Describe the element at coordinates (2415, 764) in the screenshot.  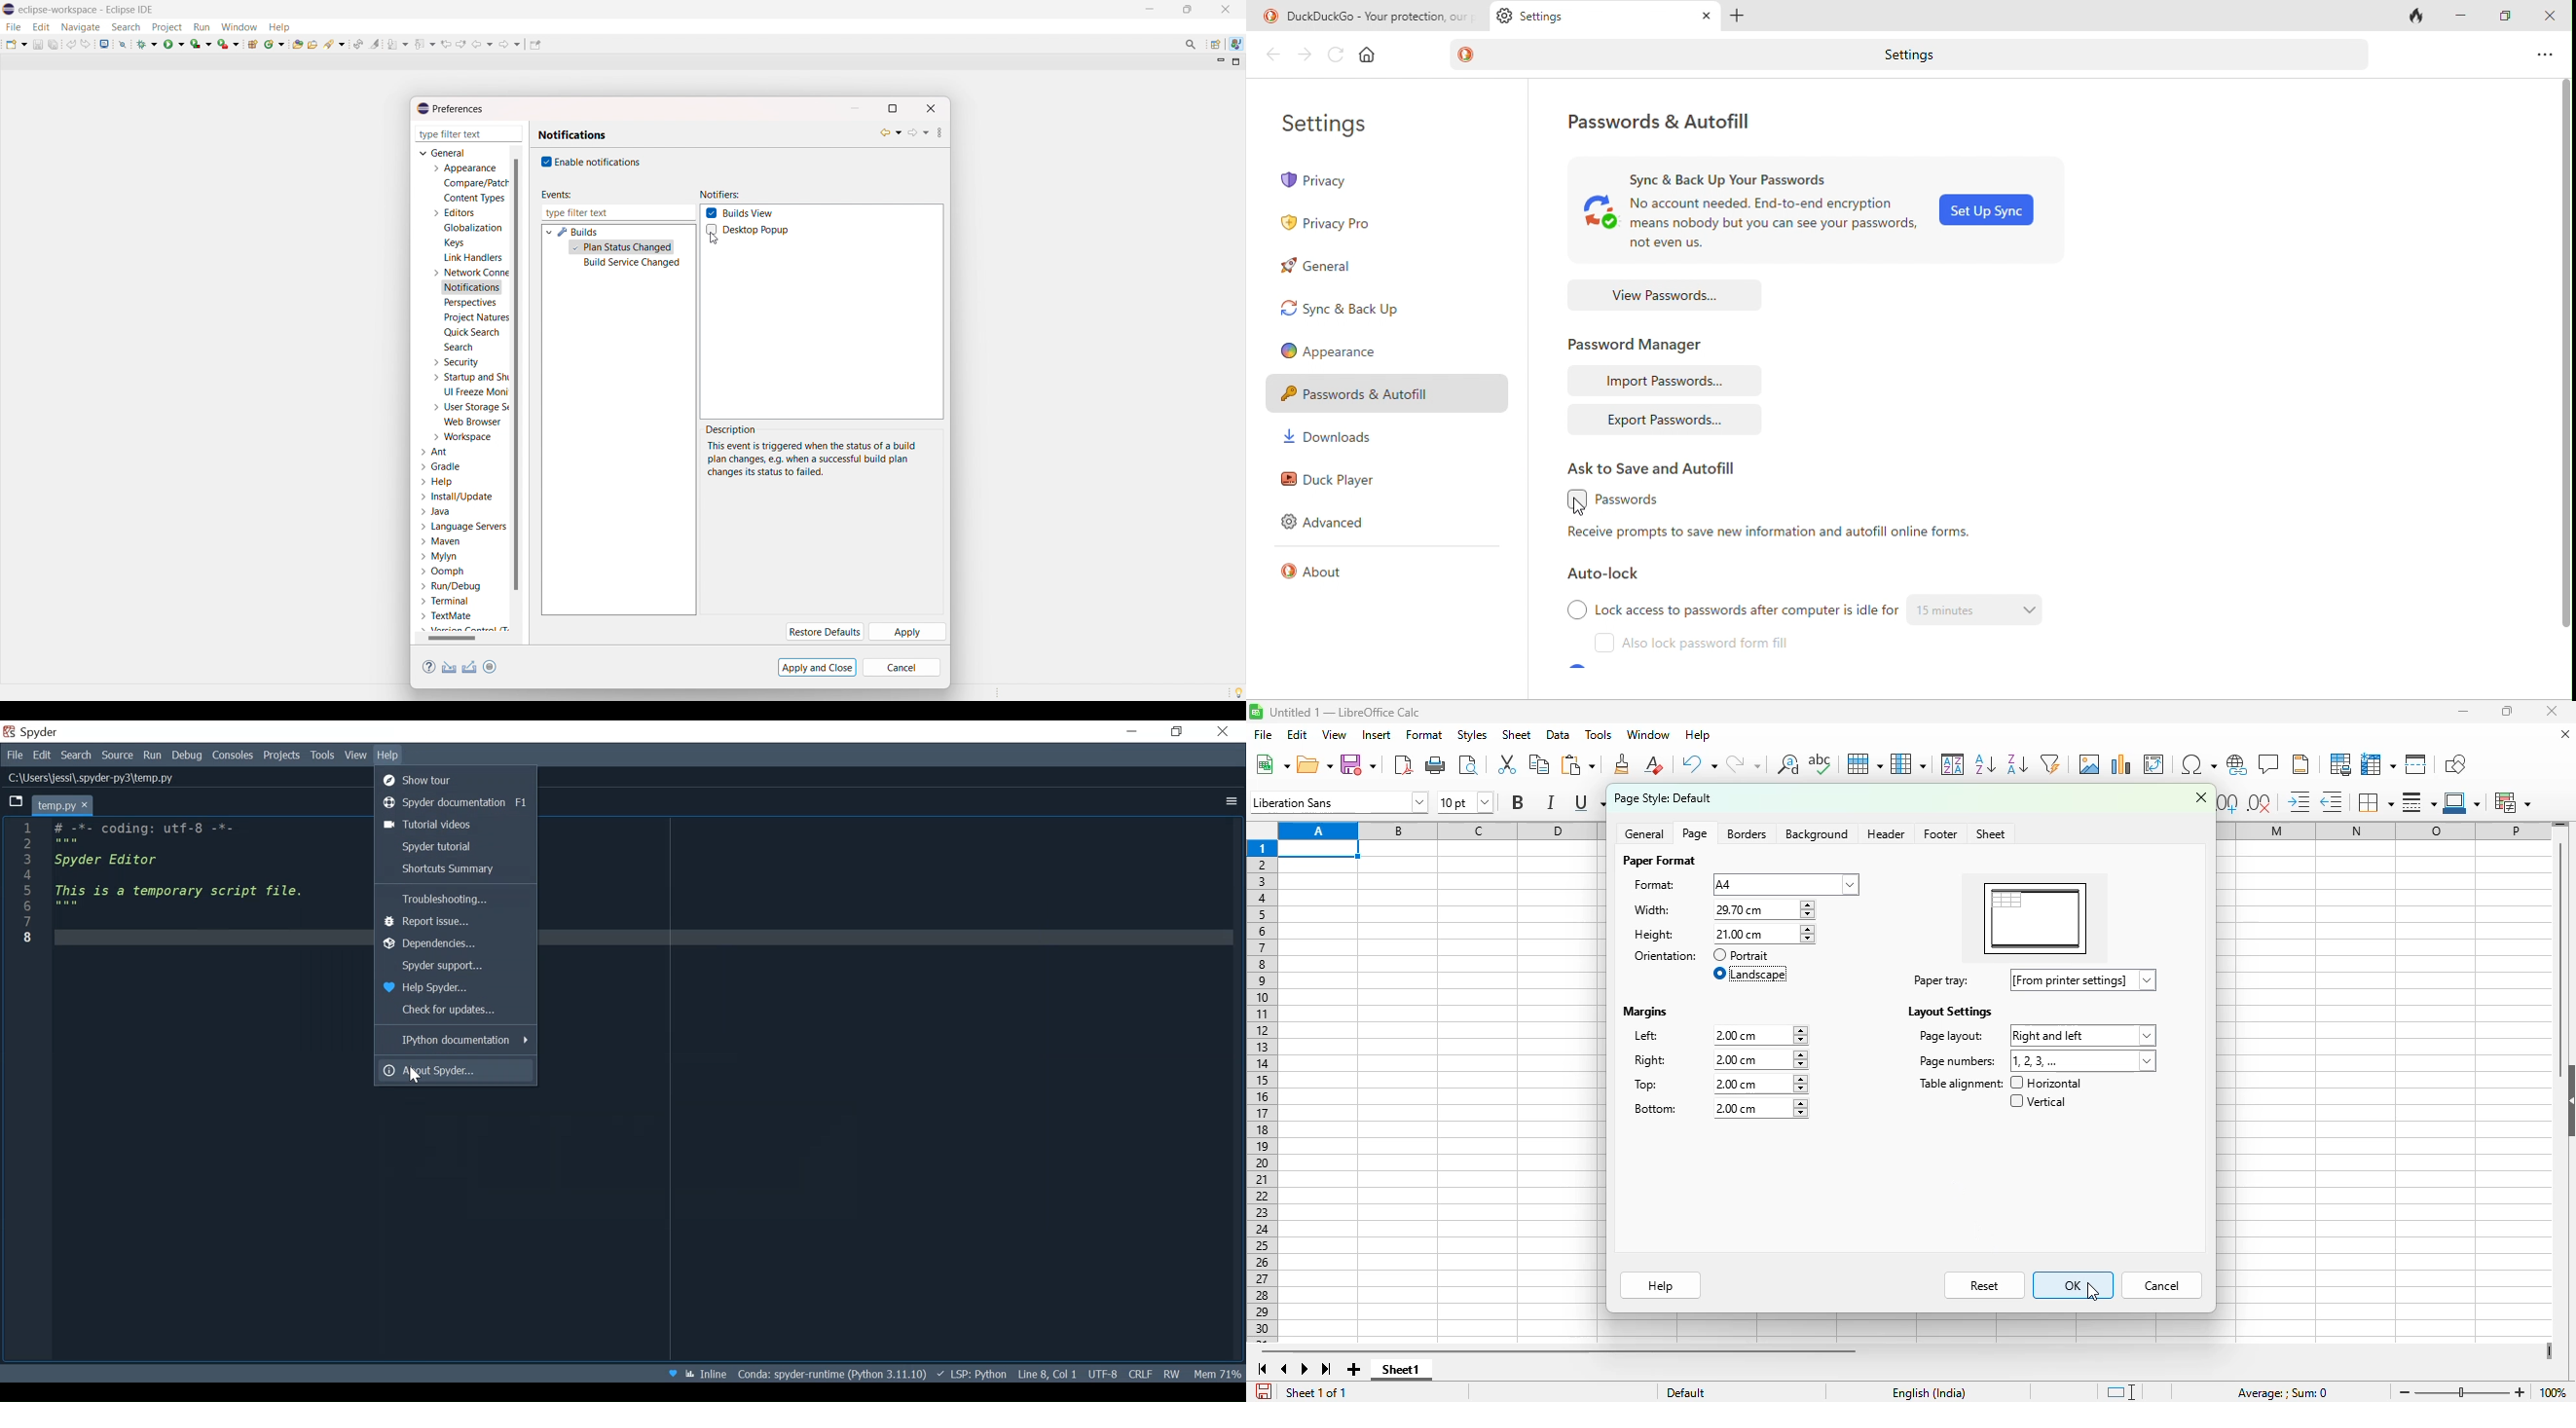
I see `split window` at that location.